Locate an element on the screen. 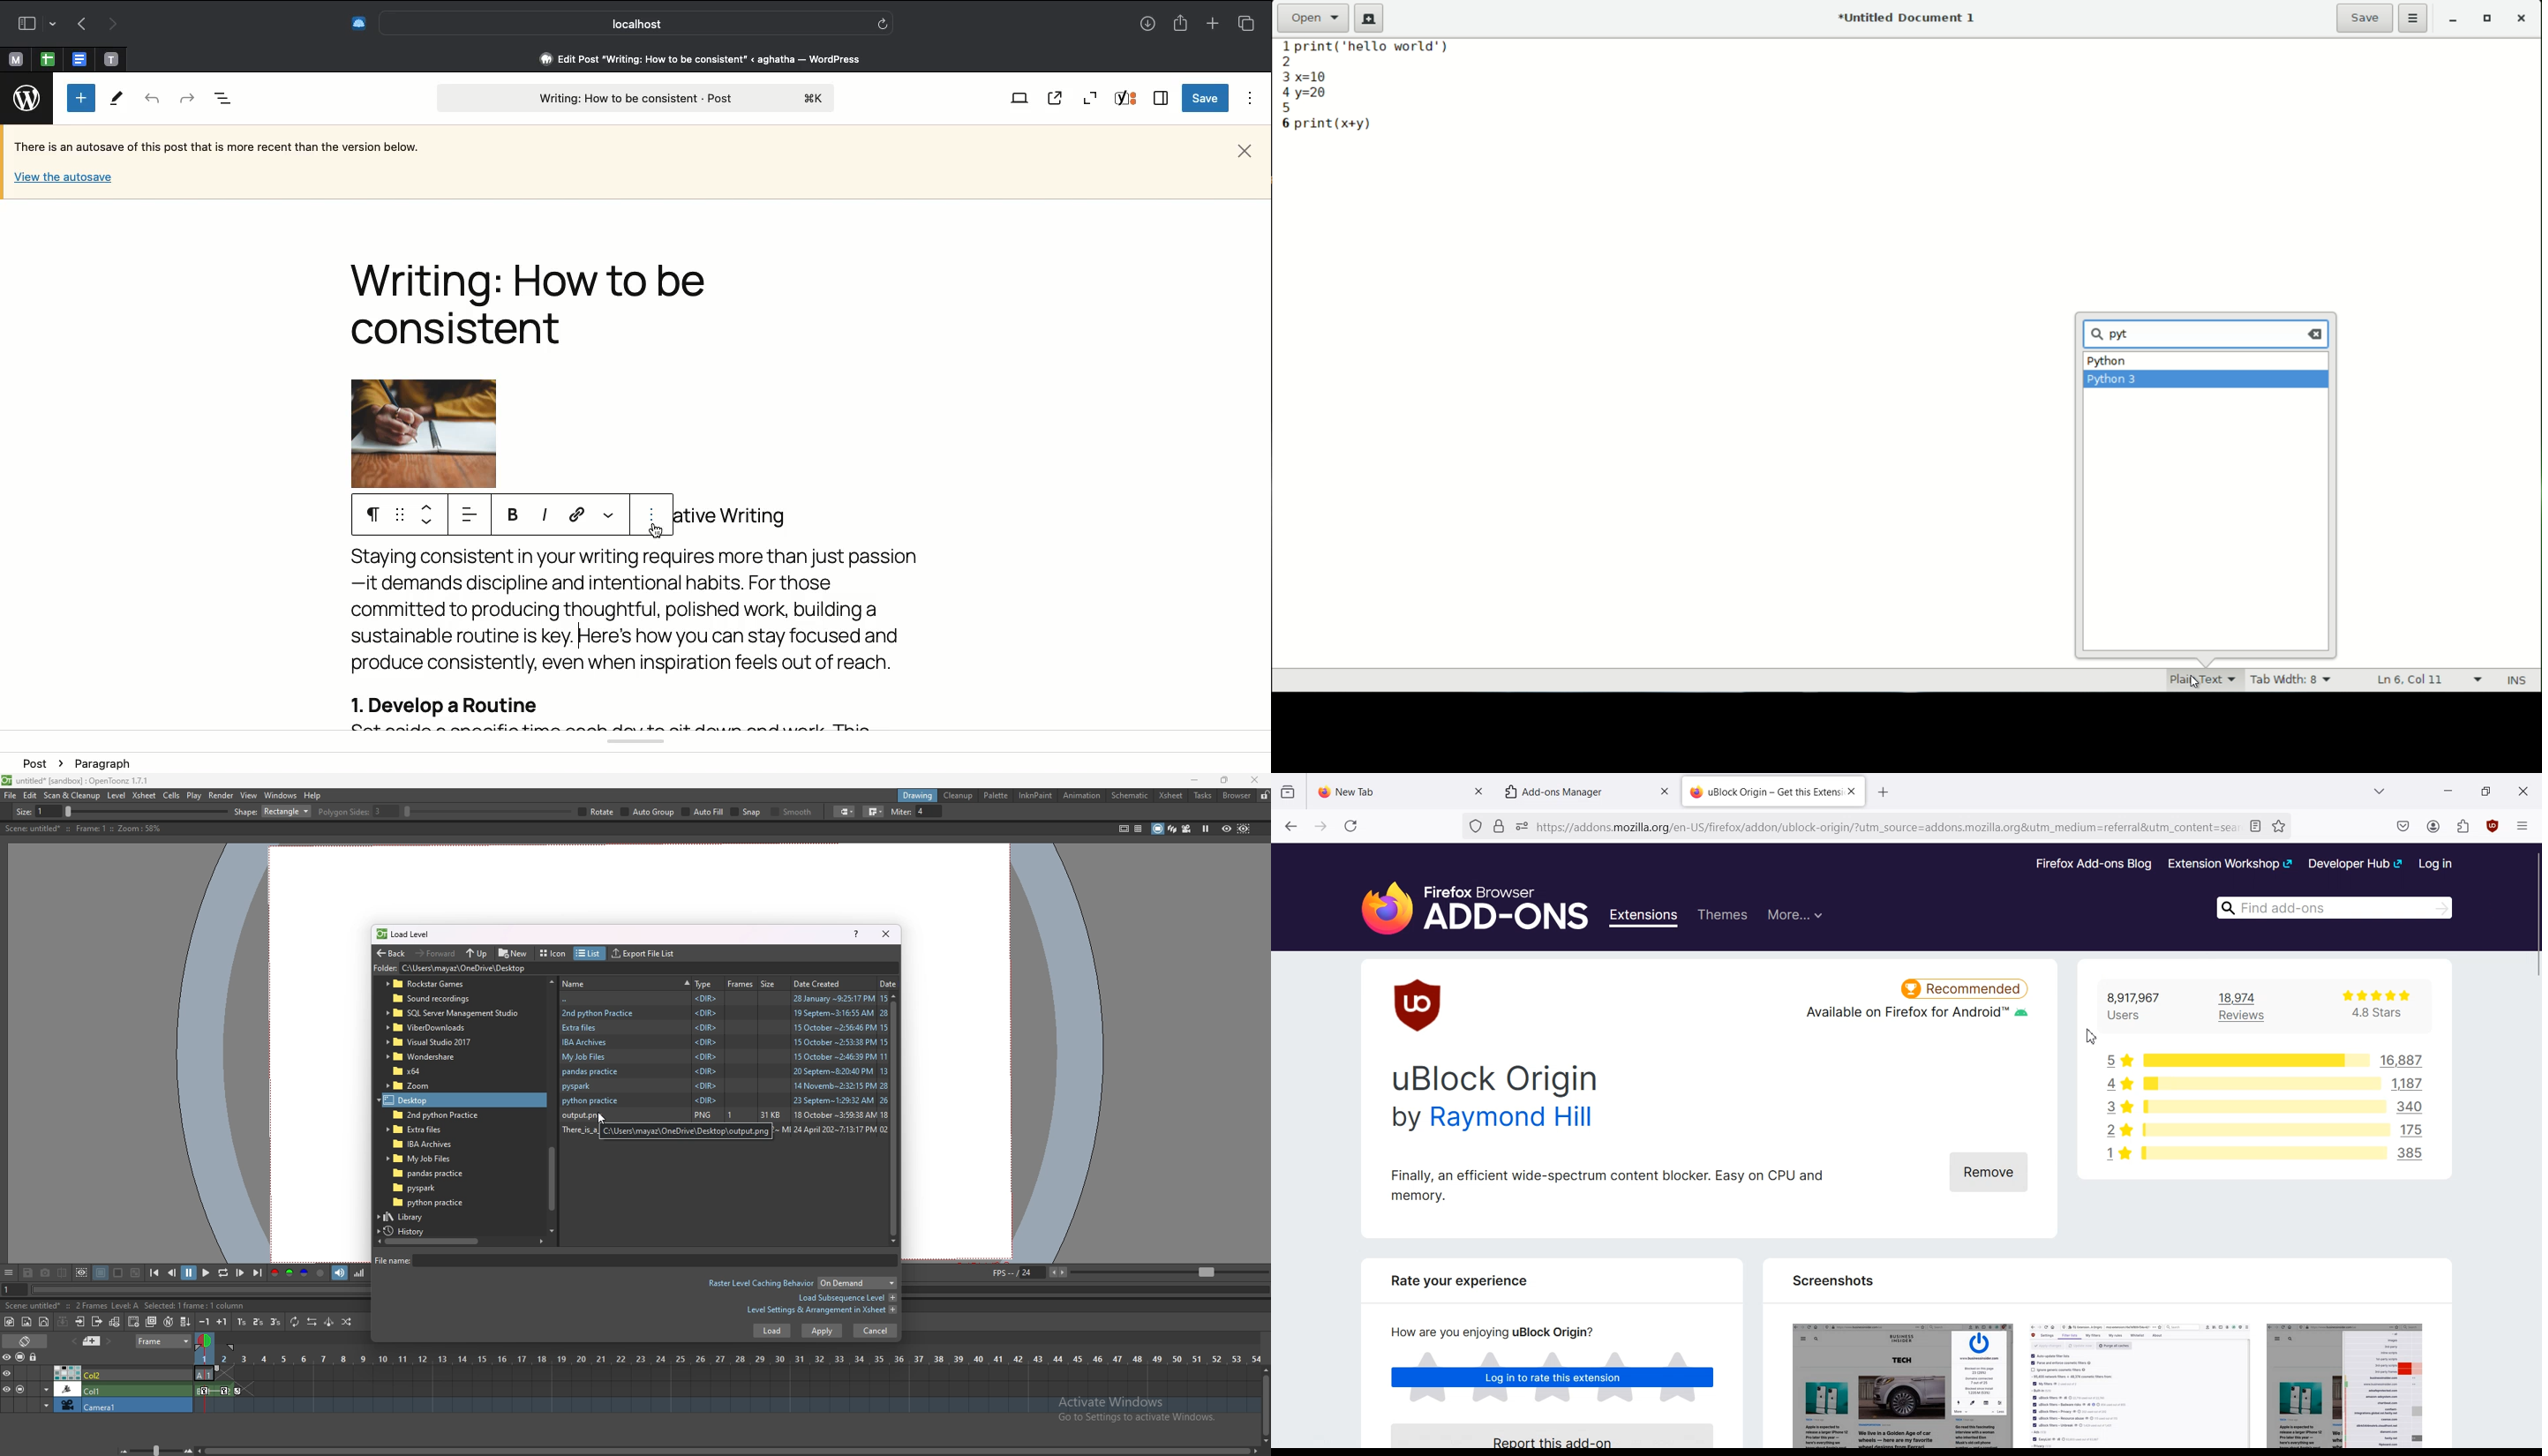 This screenshot has width=2548, height=1456. 4.8 Stars rating is located at coordinates (2367, 1007).